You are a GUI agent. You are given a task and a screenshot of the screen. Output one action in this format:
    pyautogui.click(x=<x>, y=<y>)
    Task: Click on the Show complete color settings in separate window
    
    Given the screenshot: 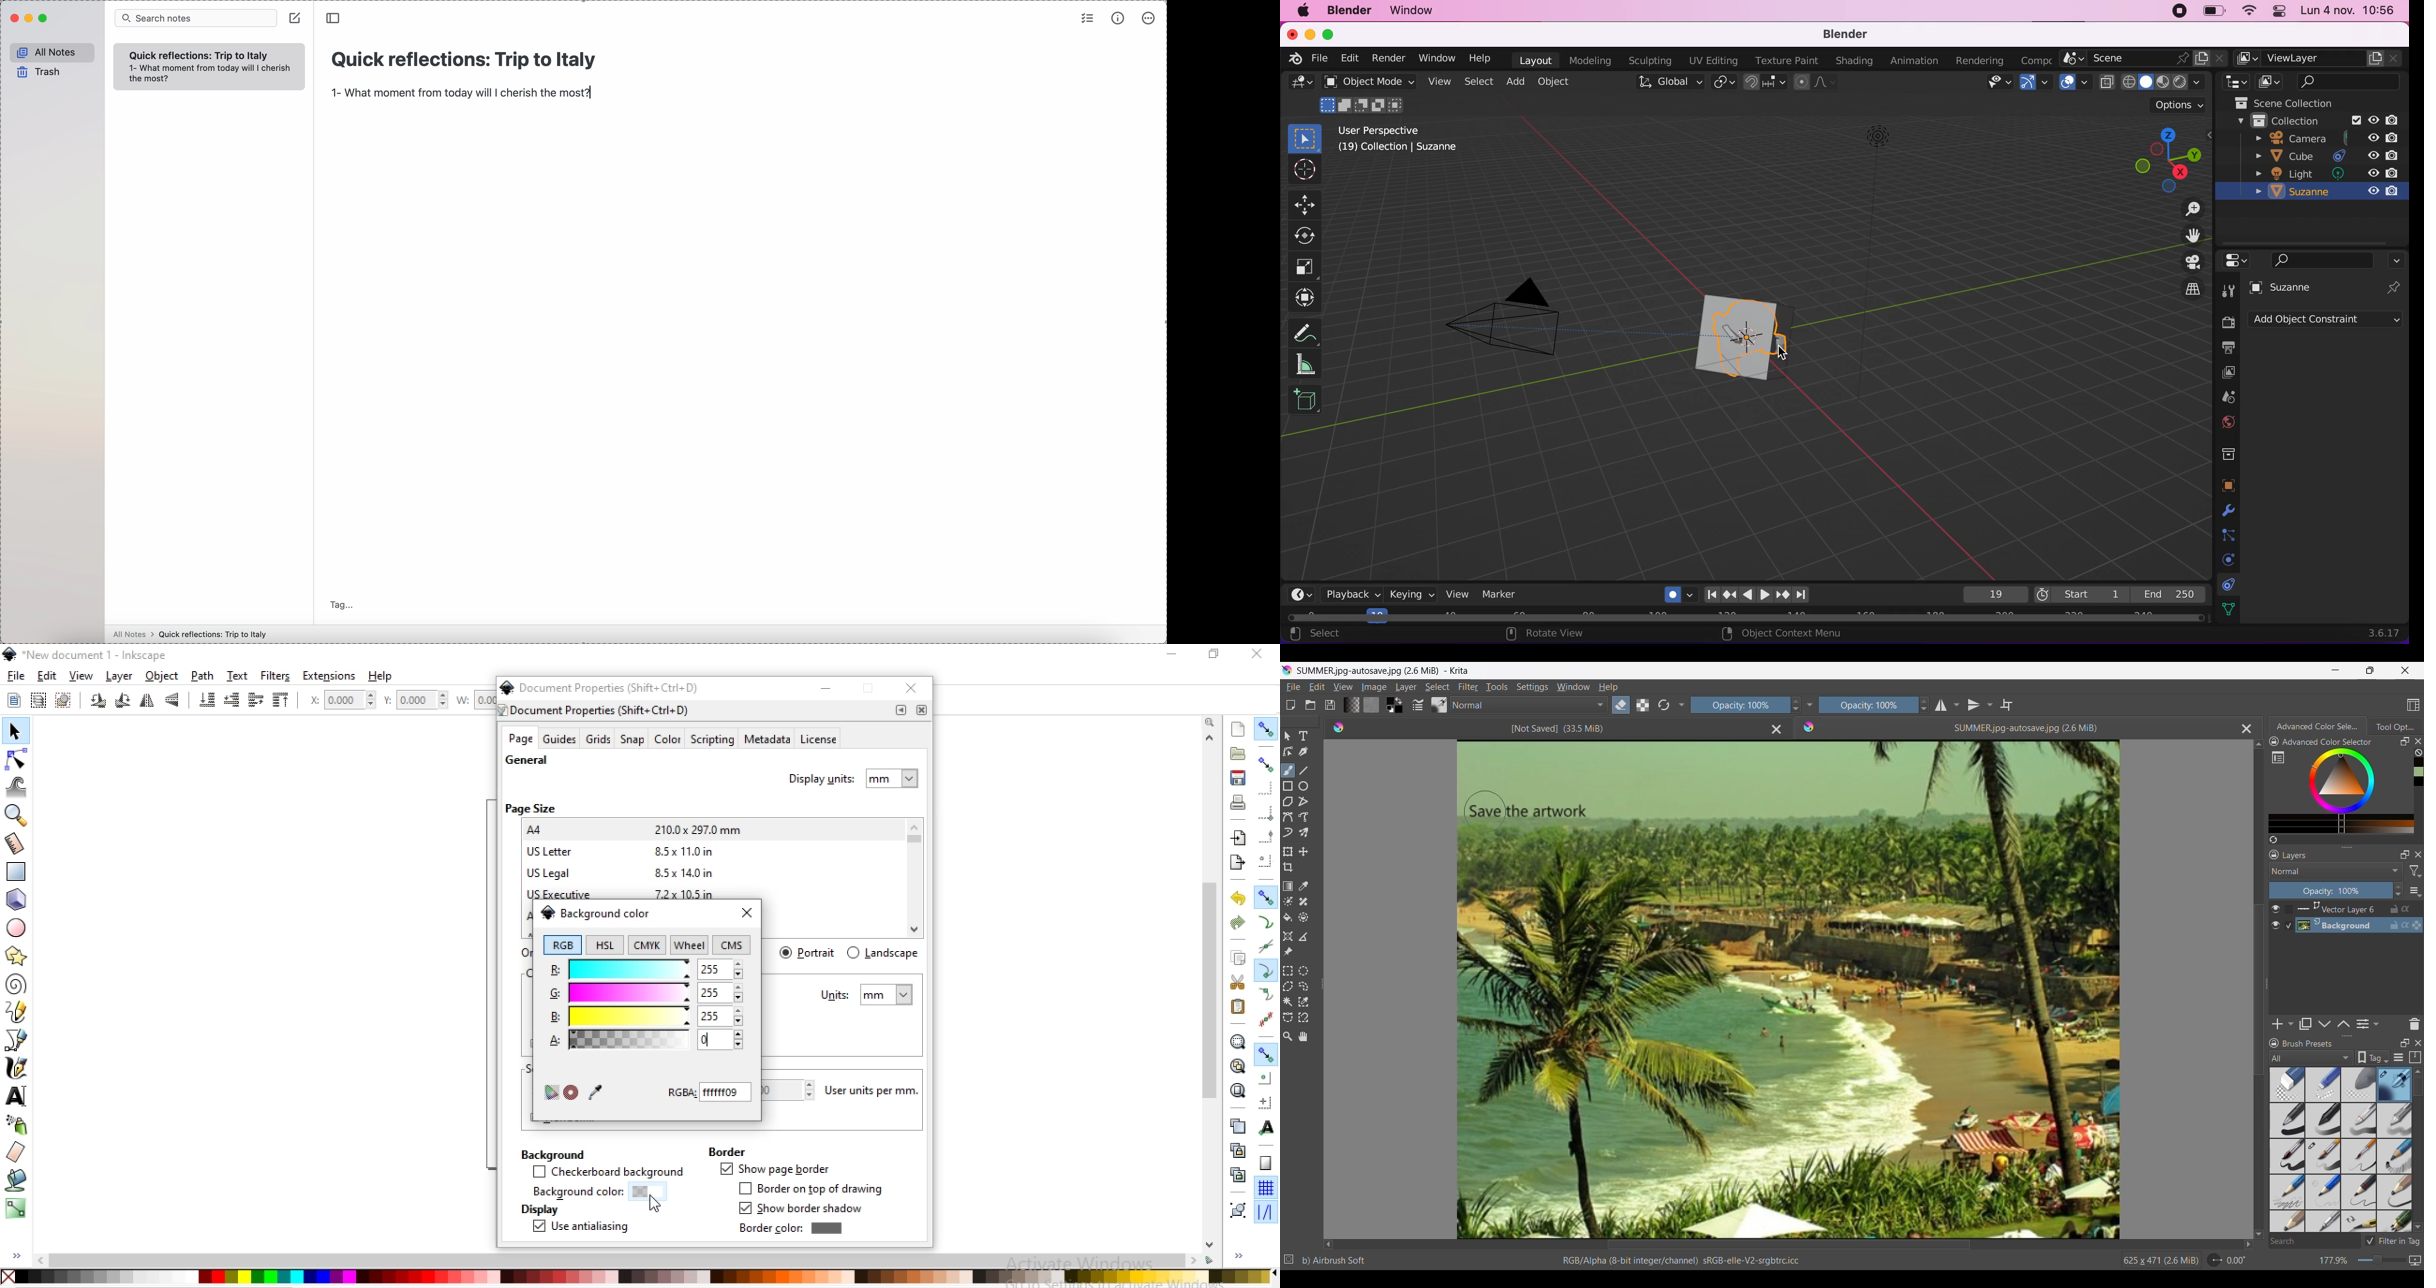 What is the action you would take?
    pyautogui.click(x=2279, y=757)
    